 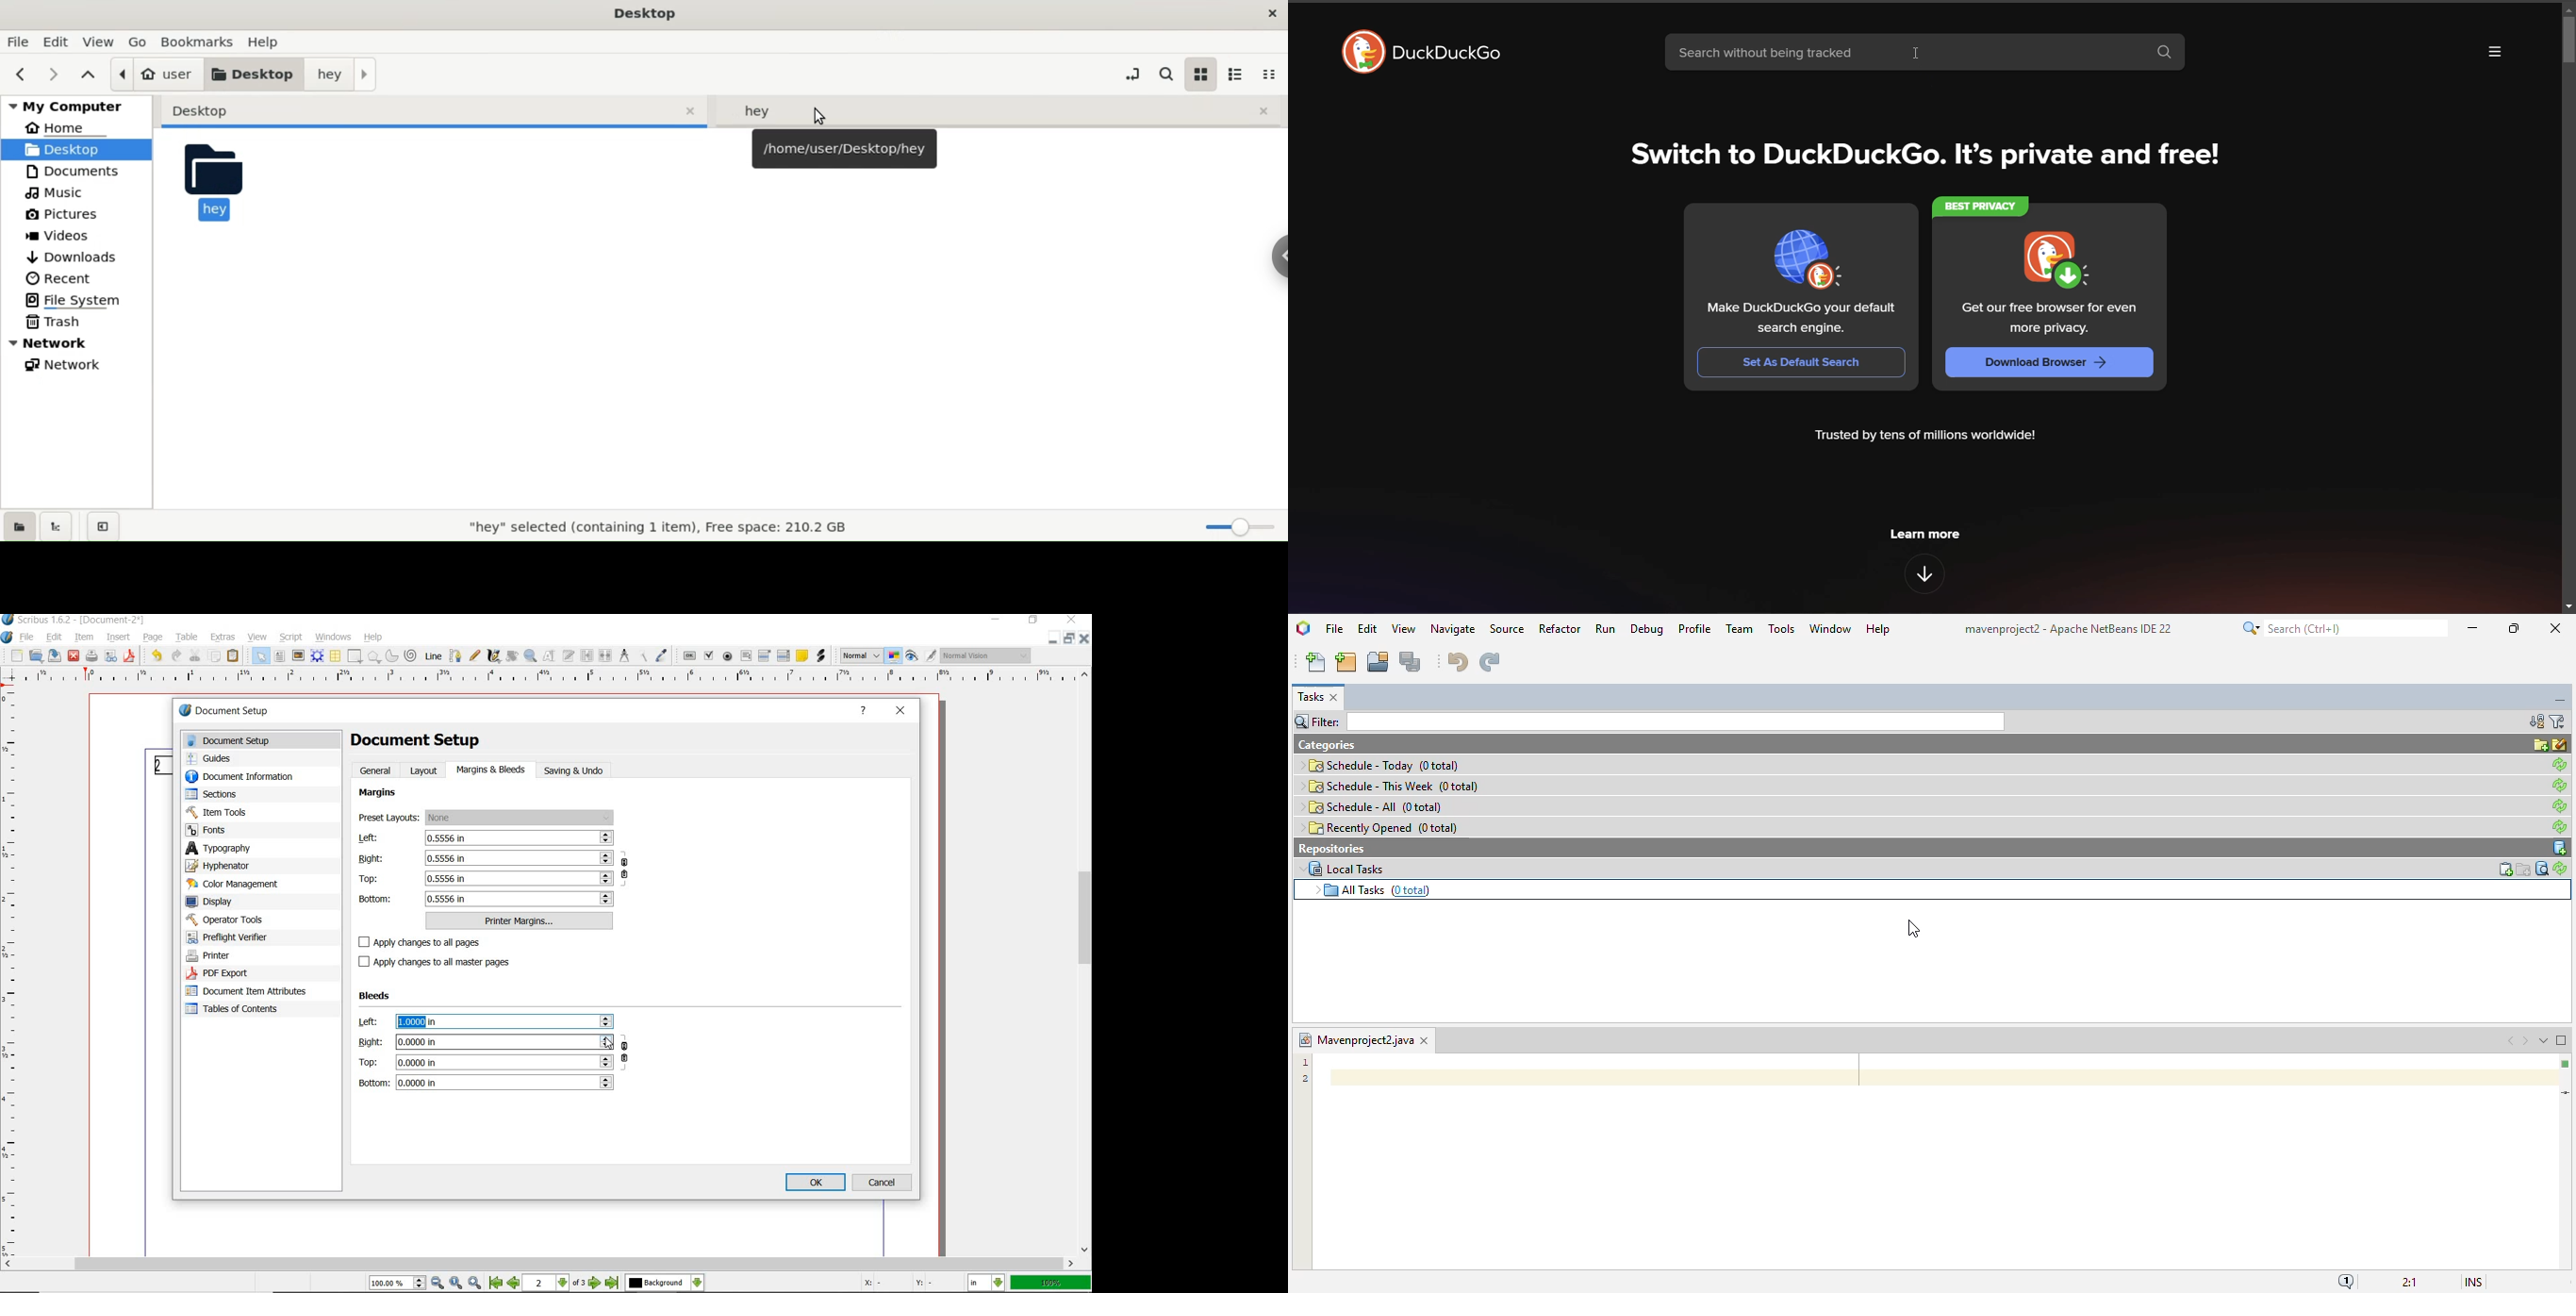 I want to click on Scribus 1.62 - [Document-2*], so click(x=75, y=620).